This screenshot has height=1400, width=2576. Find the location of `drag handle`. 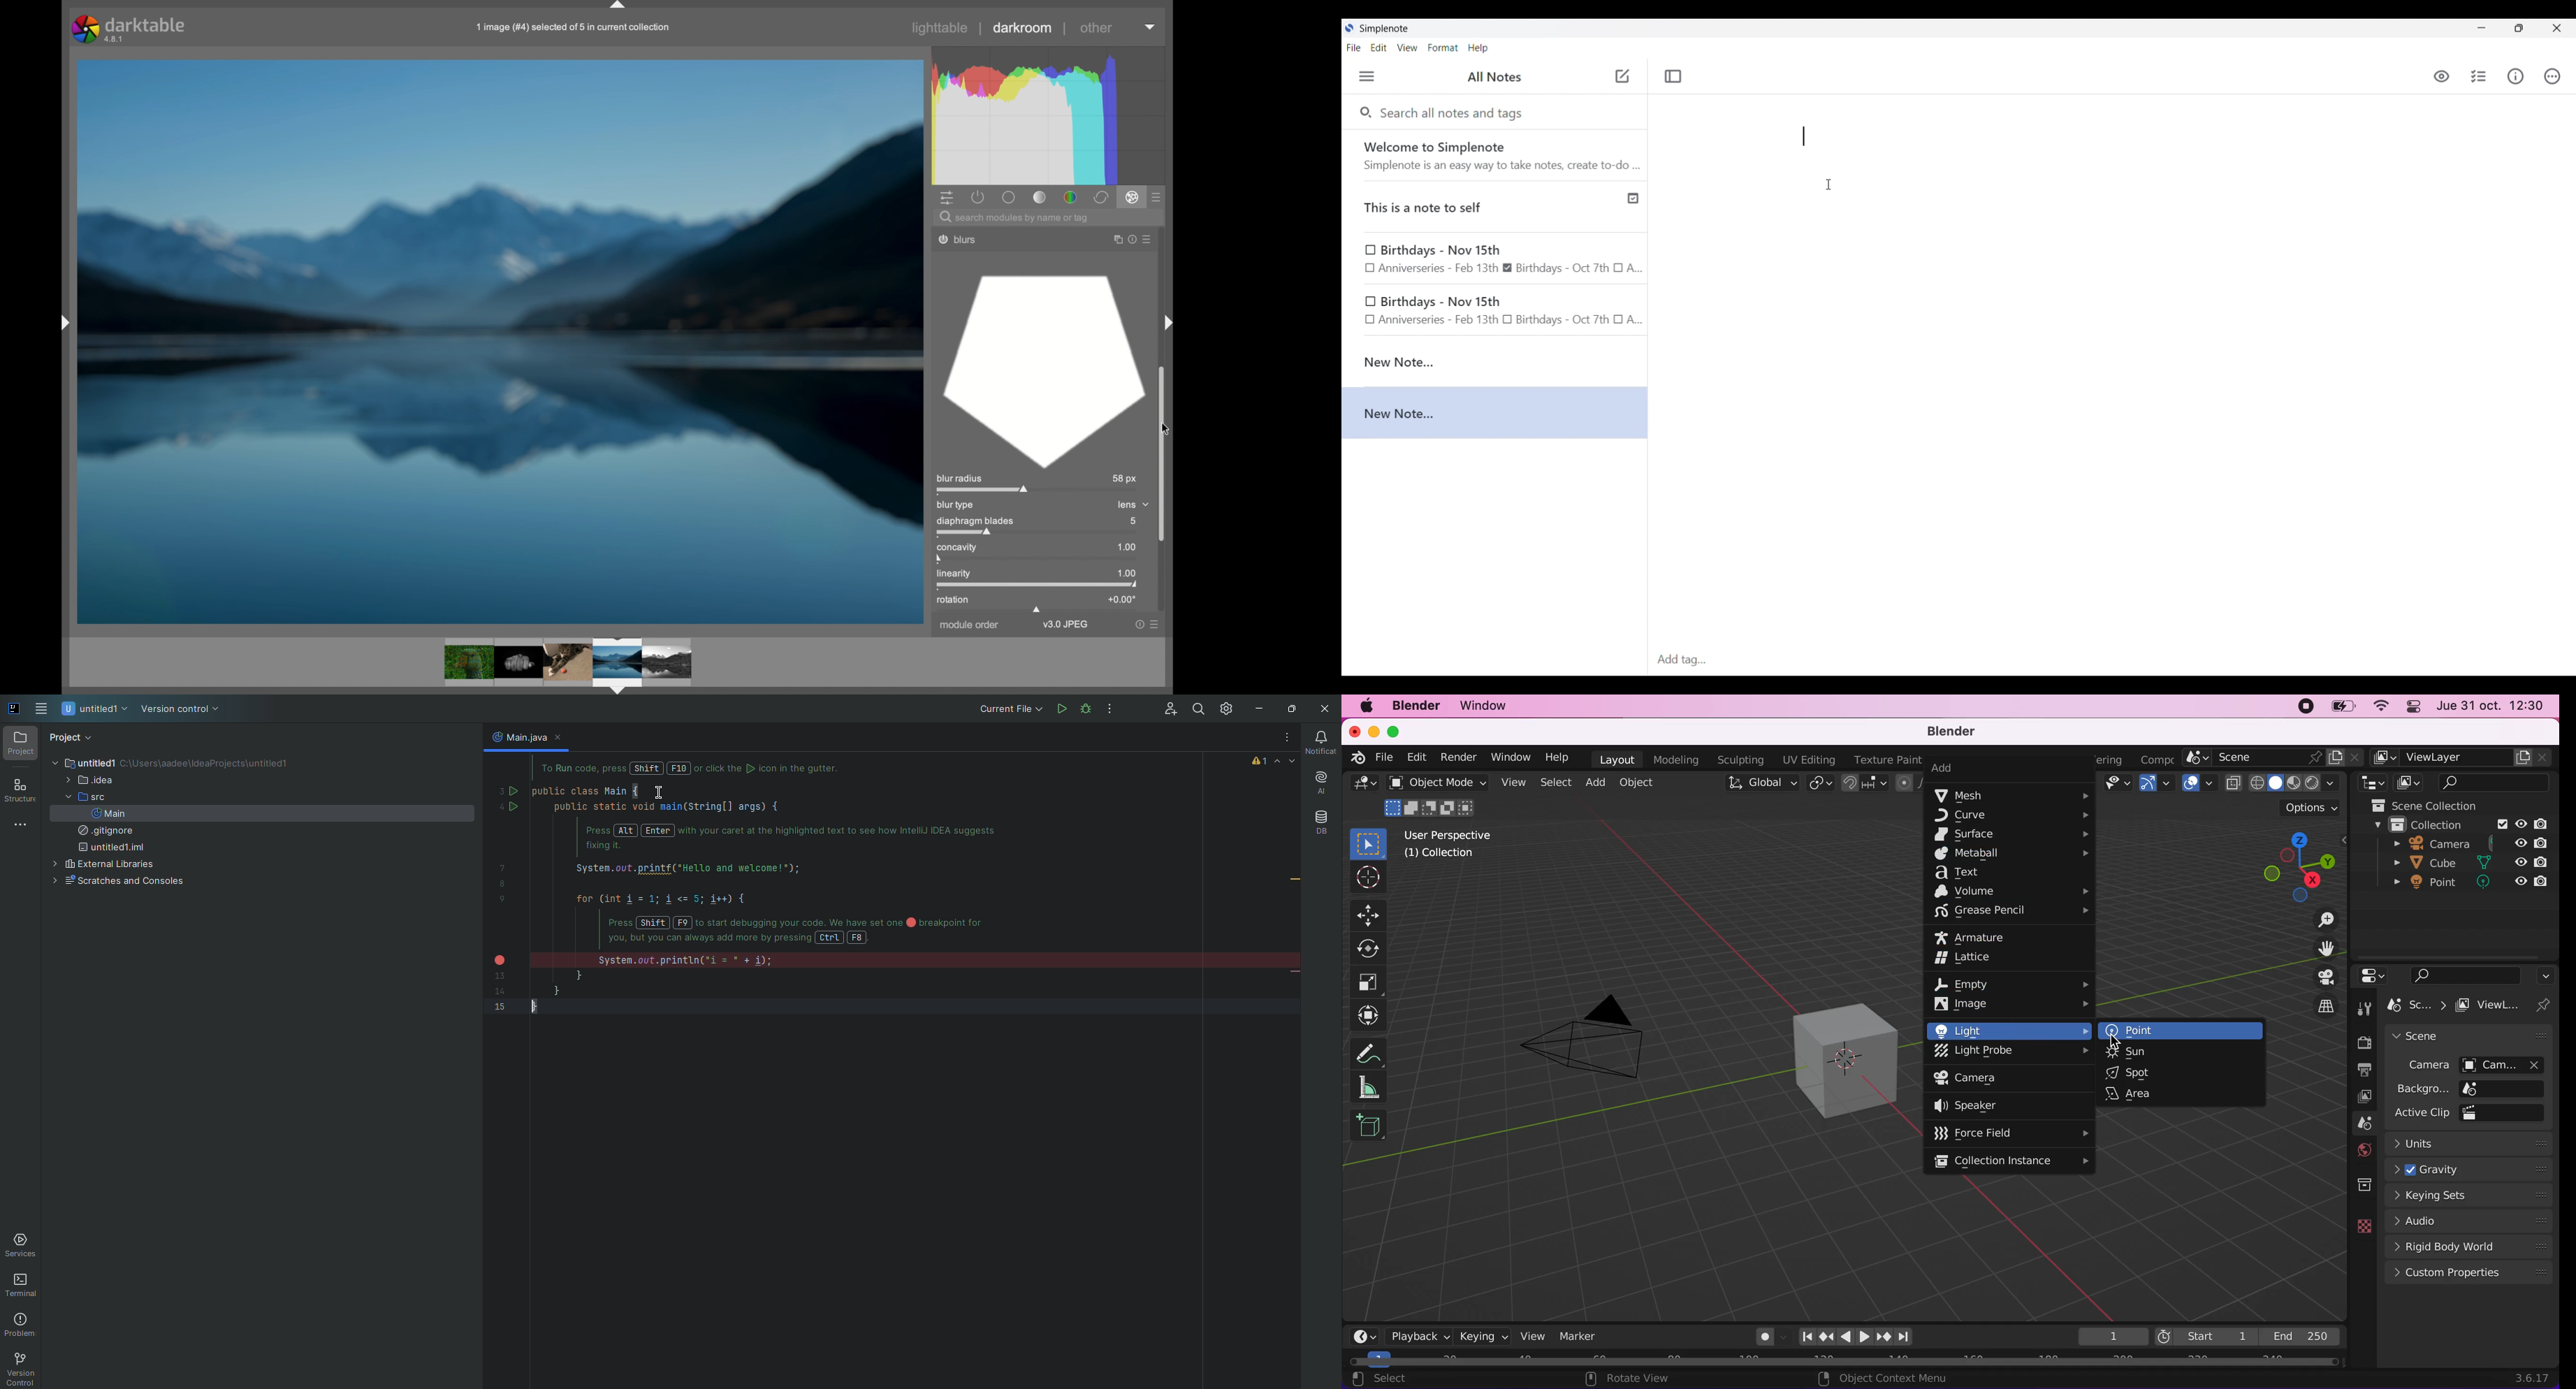

drag handle is located at coordinates (619, 6).